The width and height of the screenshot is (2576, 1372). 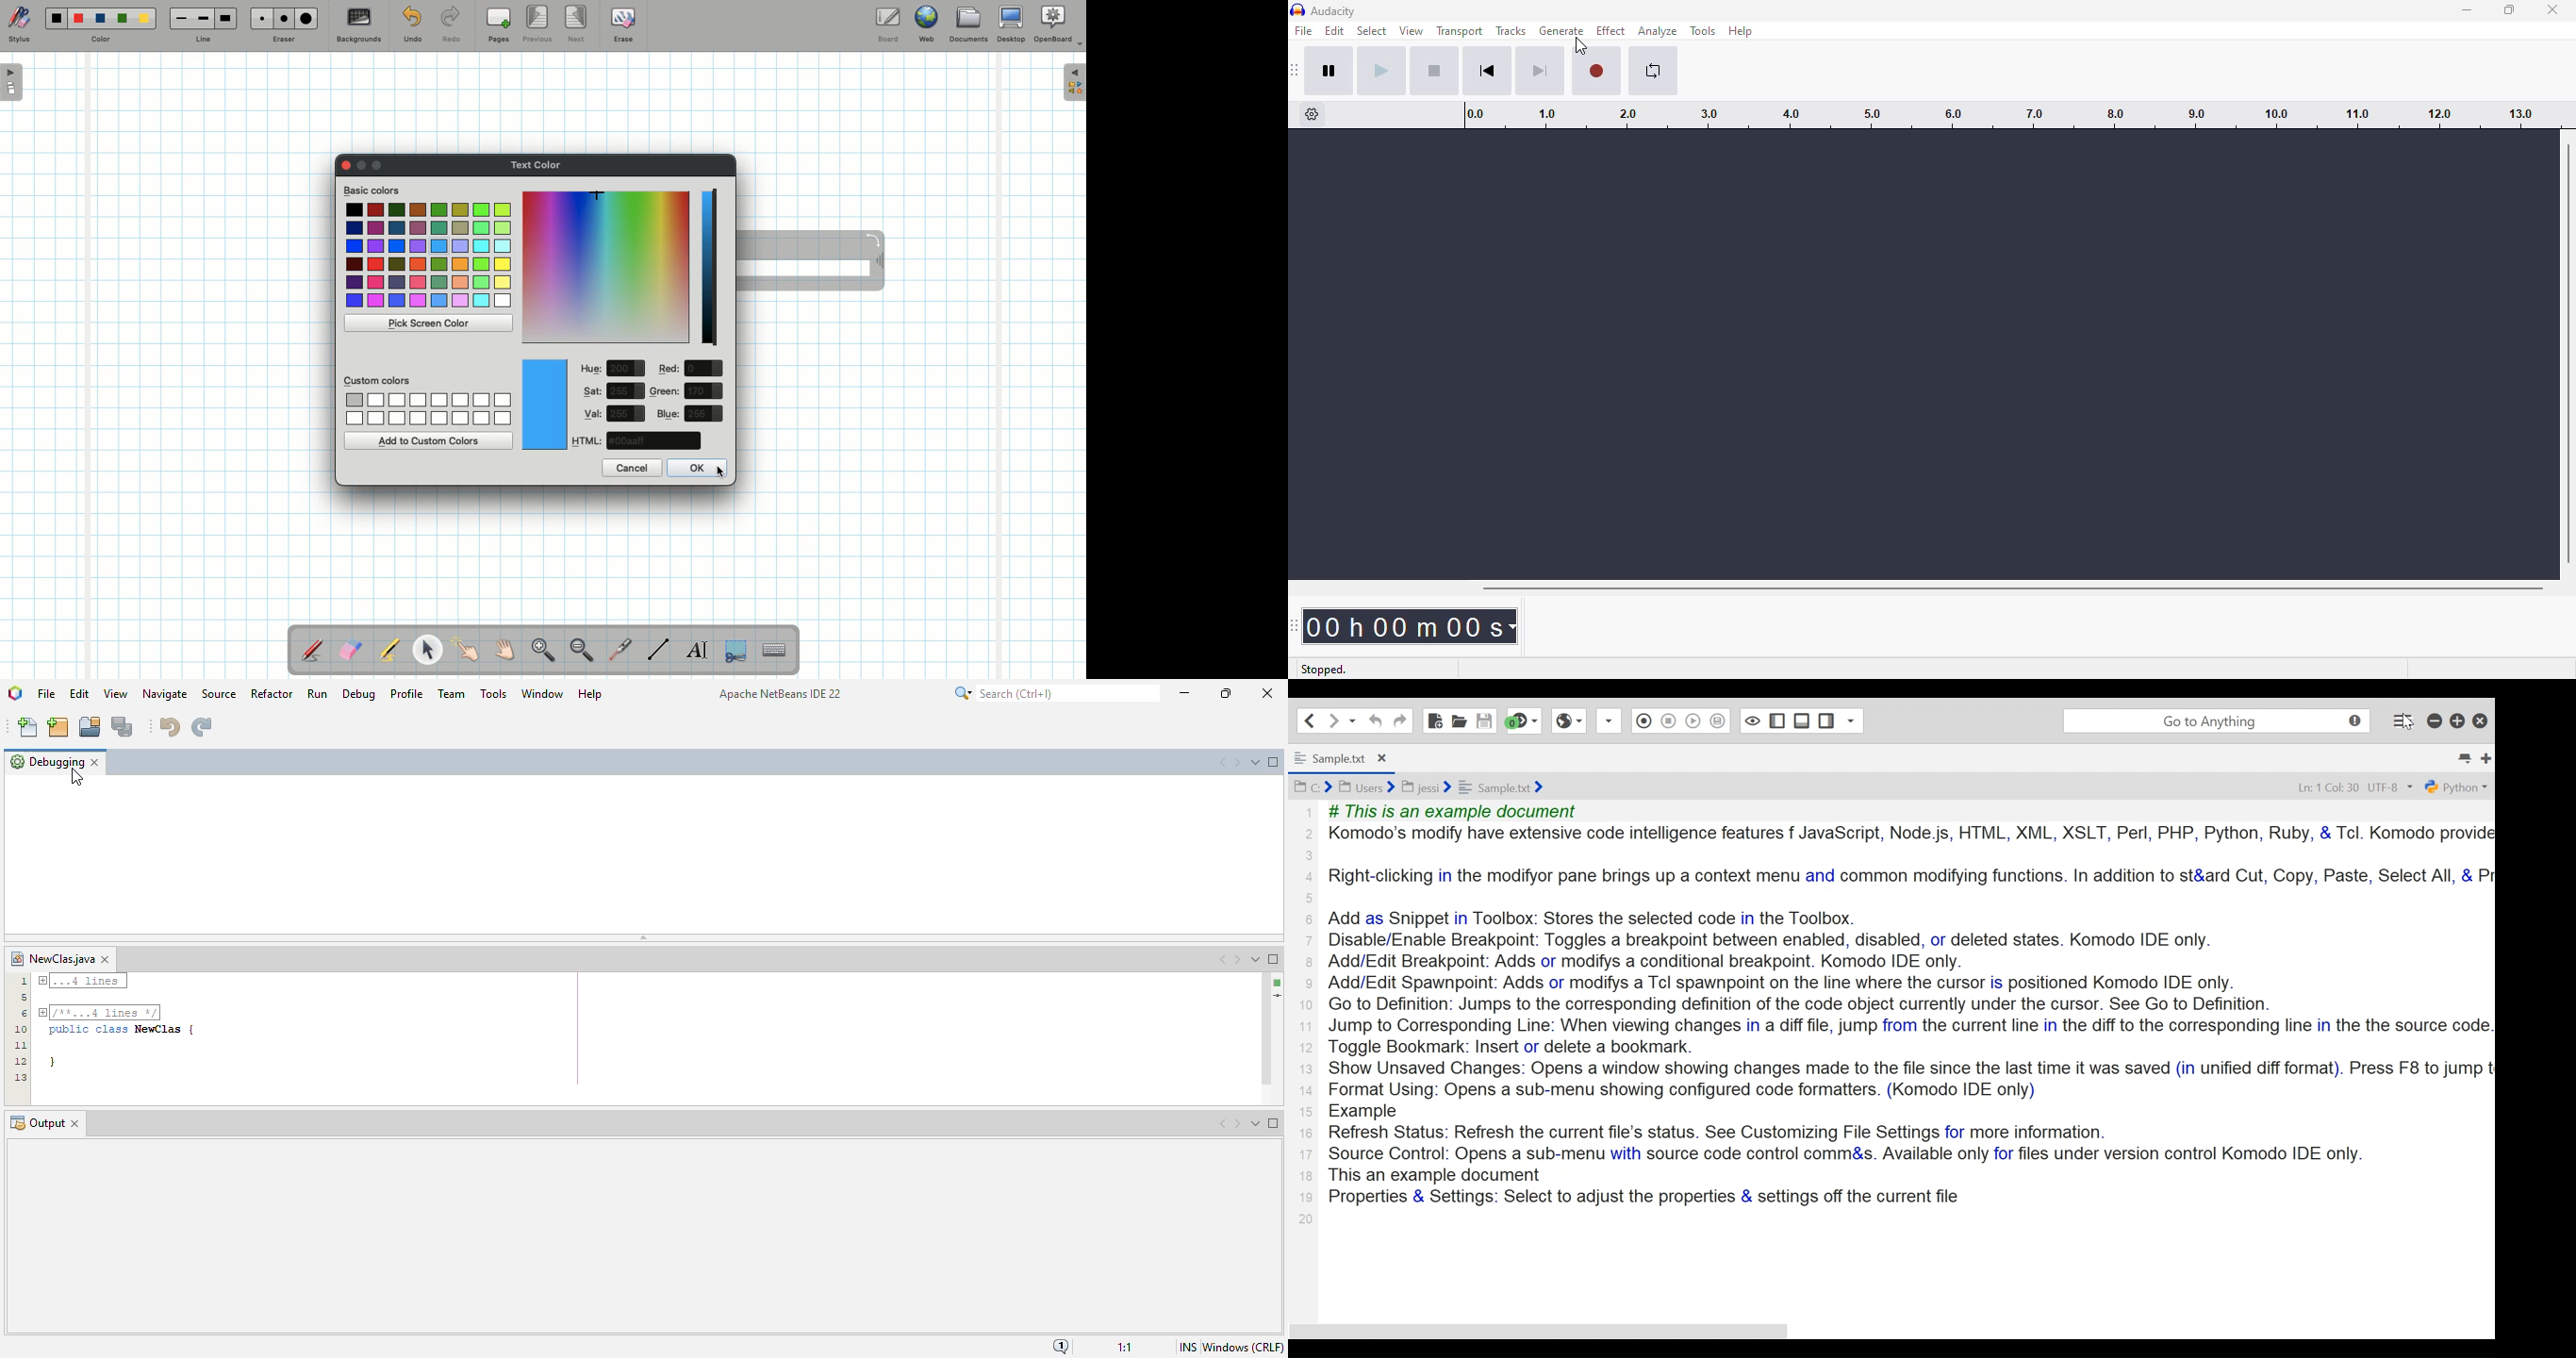 I want to click on file, so click(x=47, y=693).